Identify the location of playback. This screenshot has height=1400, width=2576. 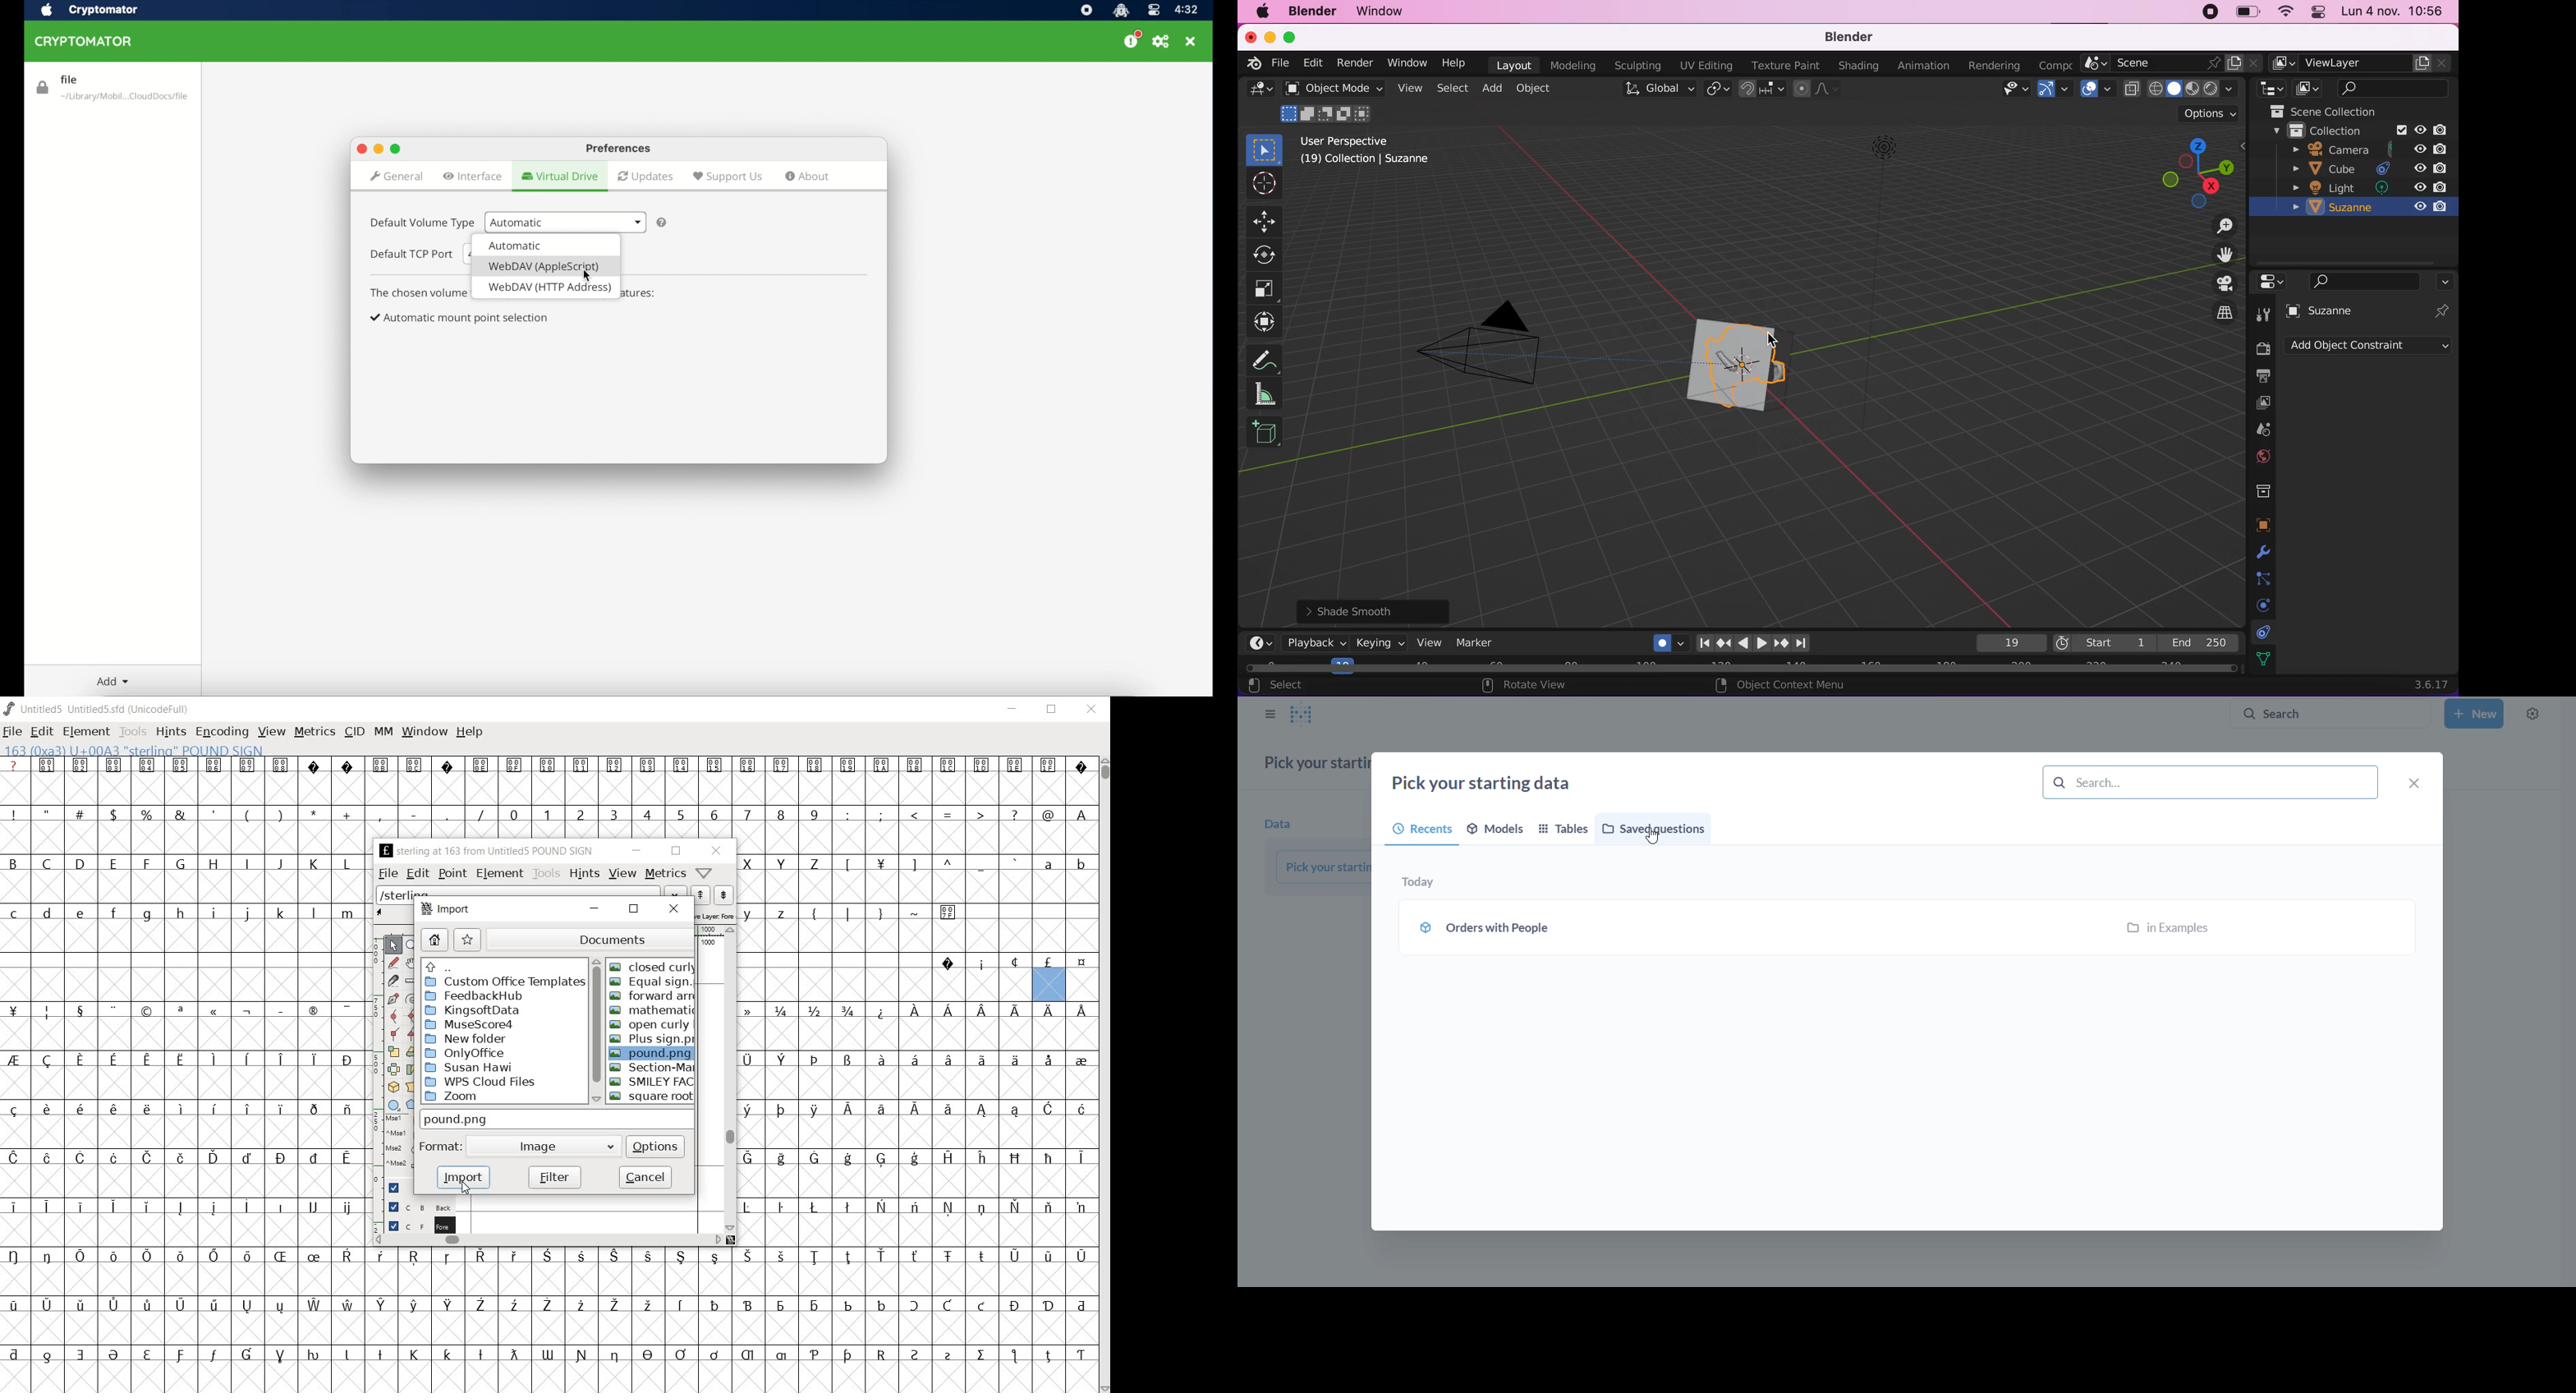
(1316, 643).